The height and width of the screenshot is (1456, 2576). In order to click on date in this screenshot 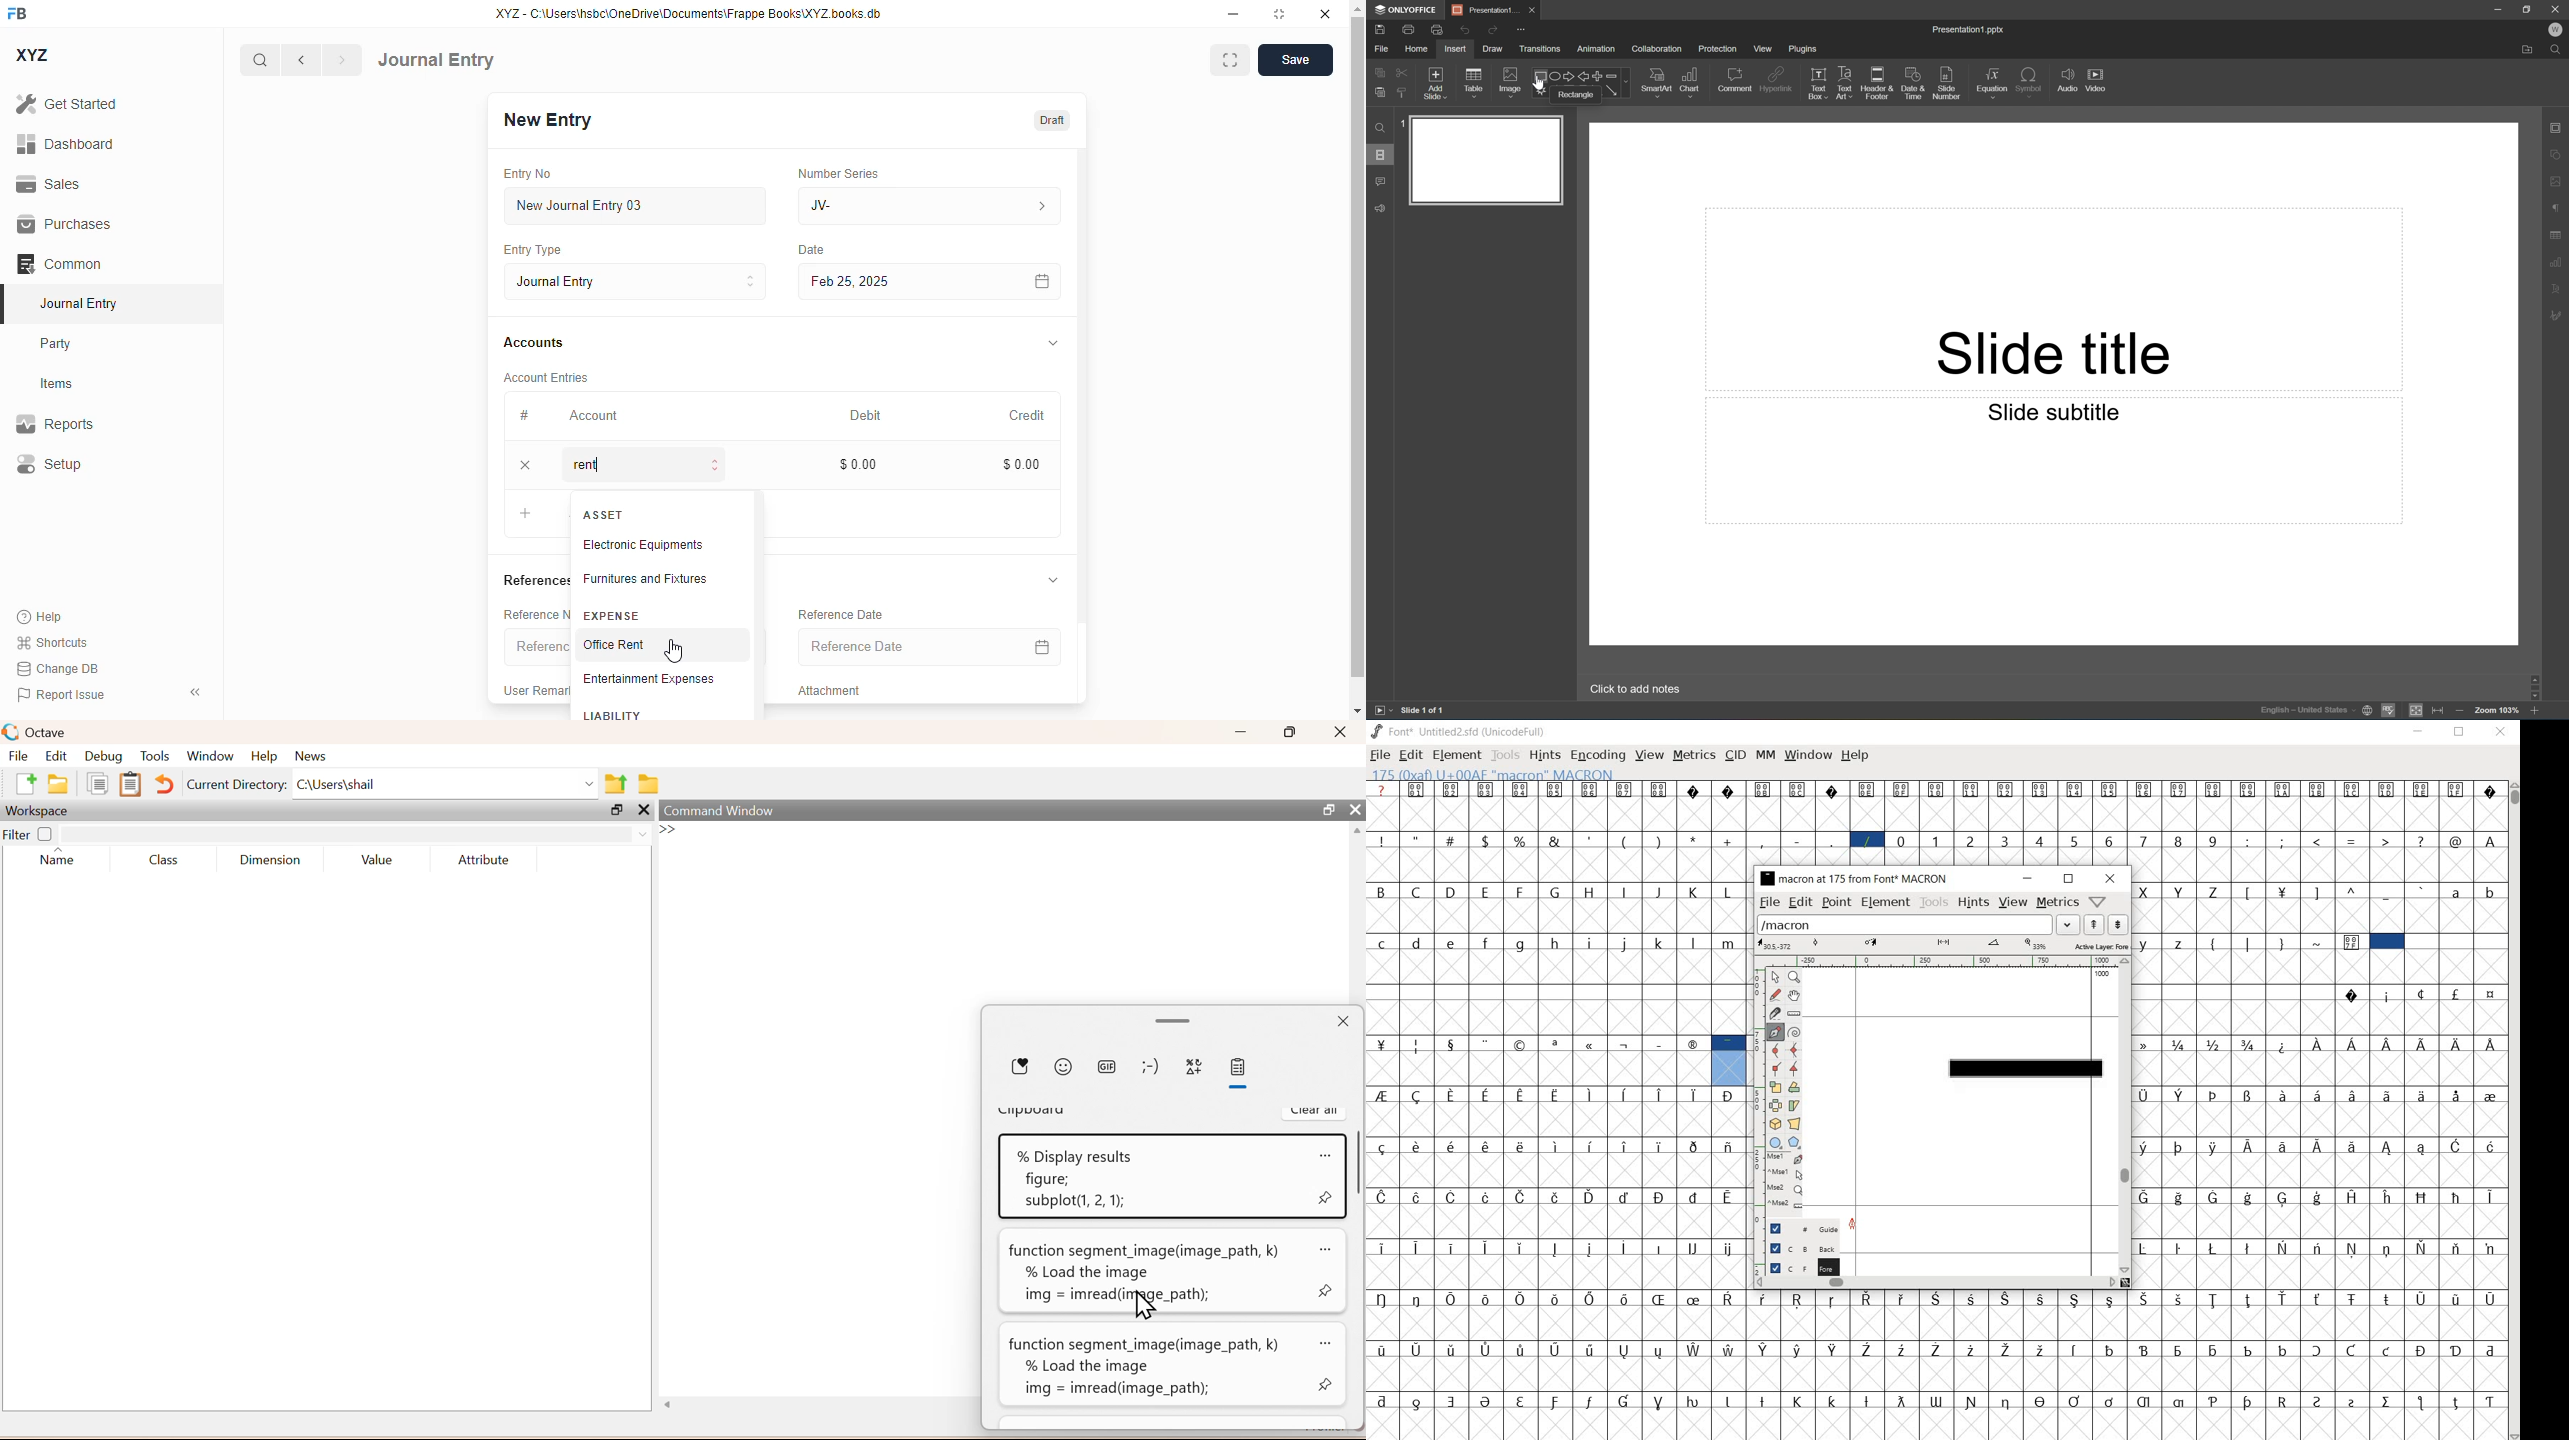, I will do `click(812, 249)`.